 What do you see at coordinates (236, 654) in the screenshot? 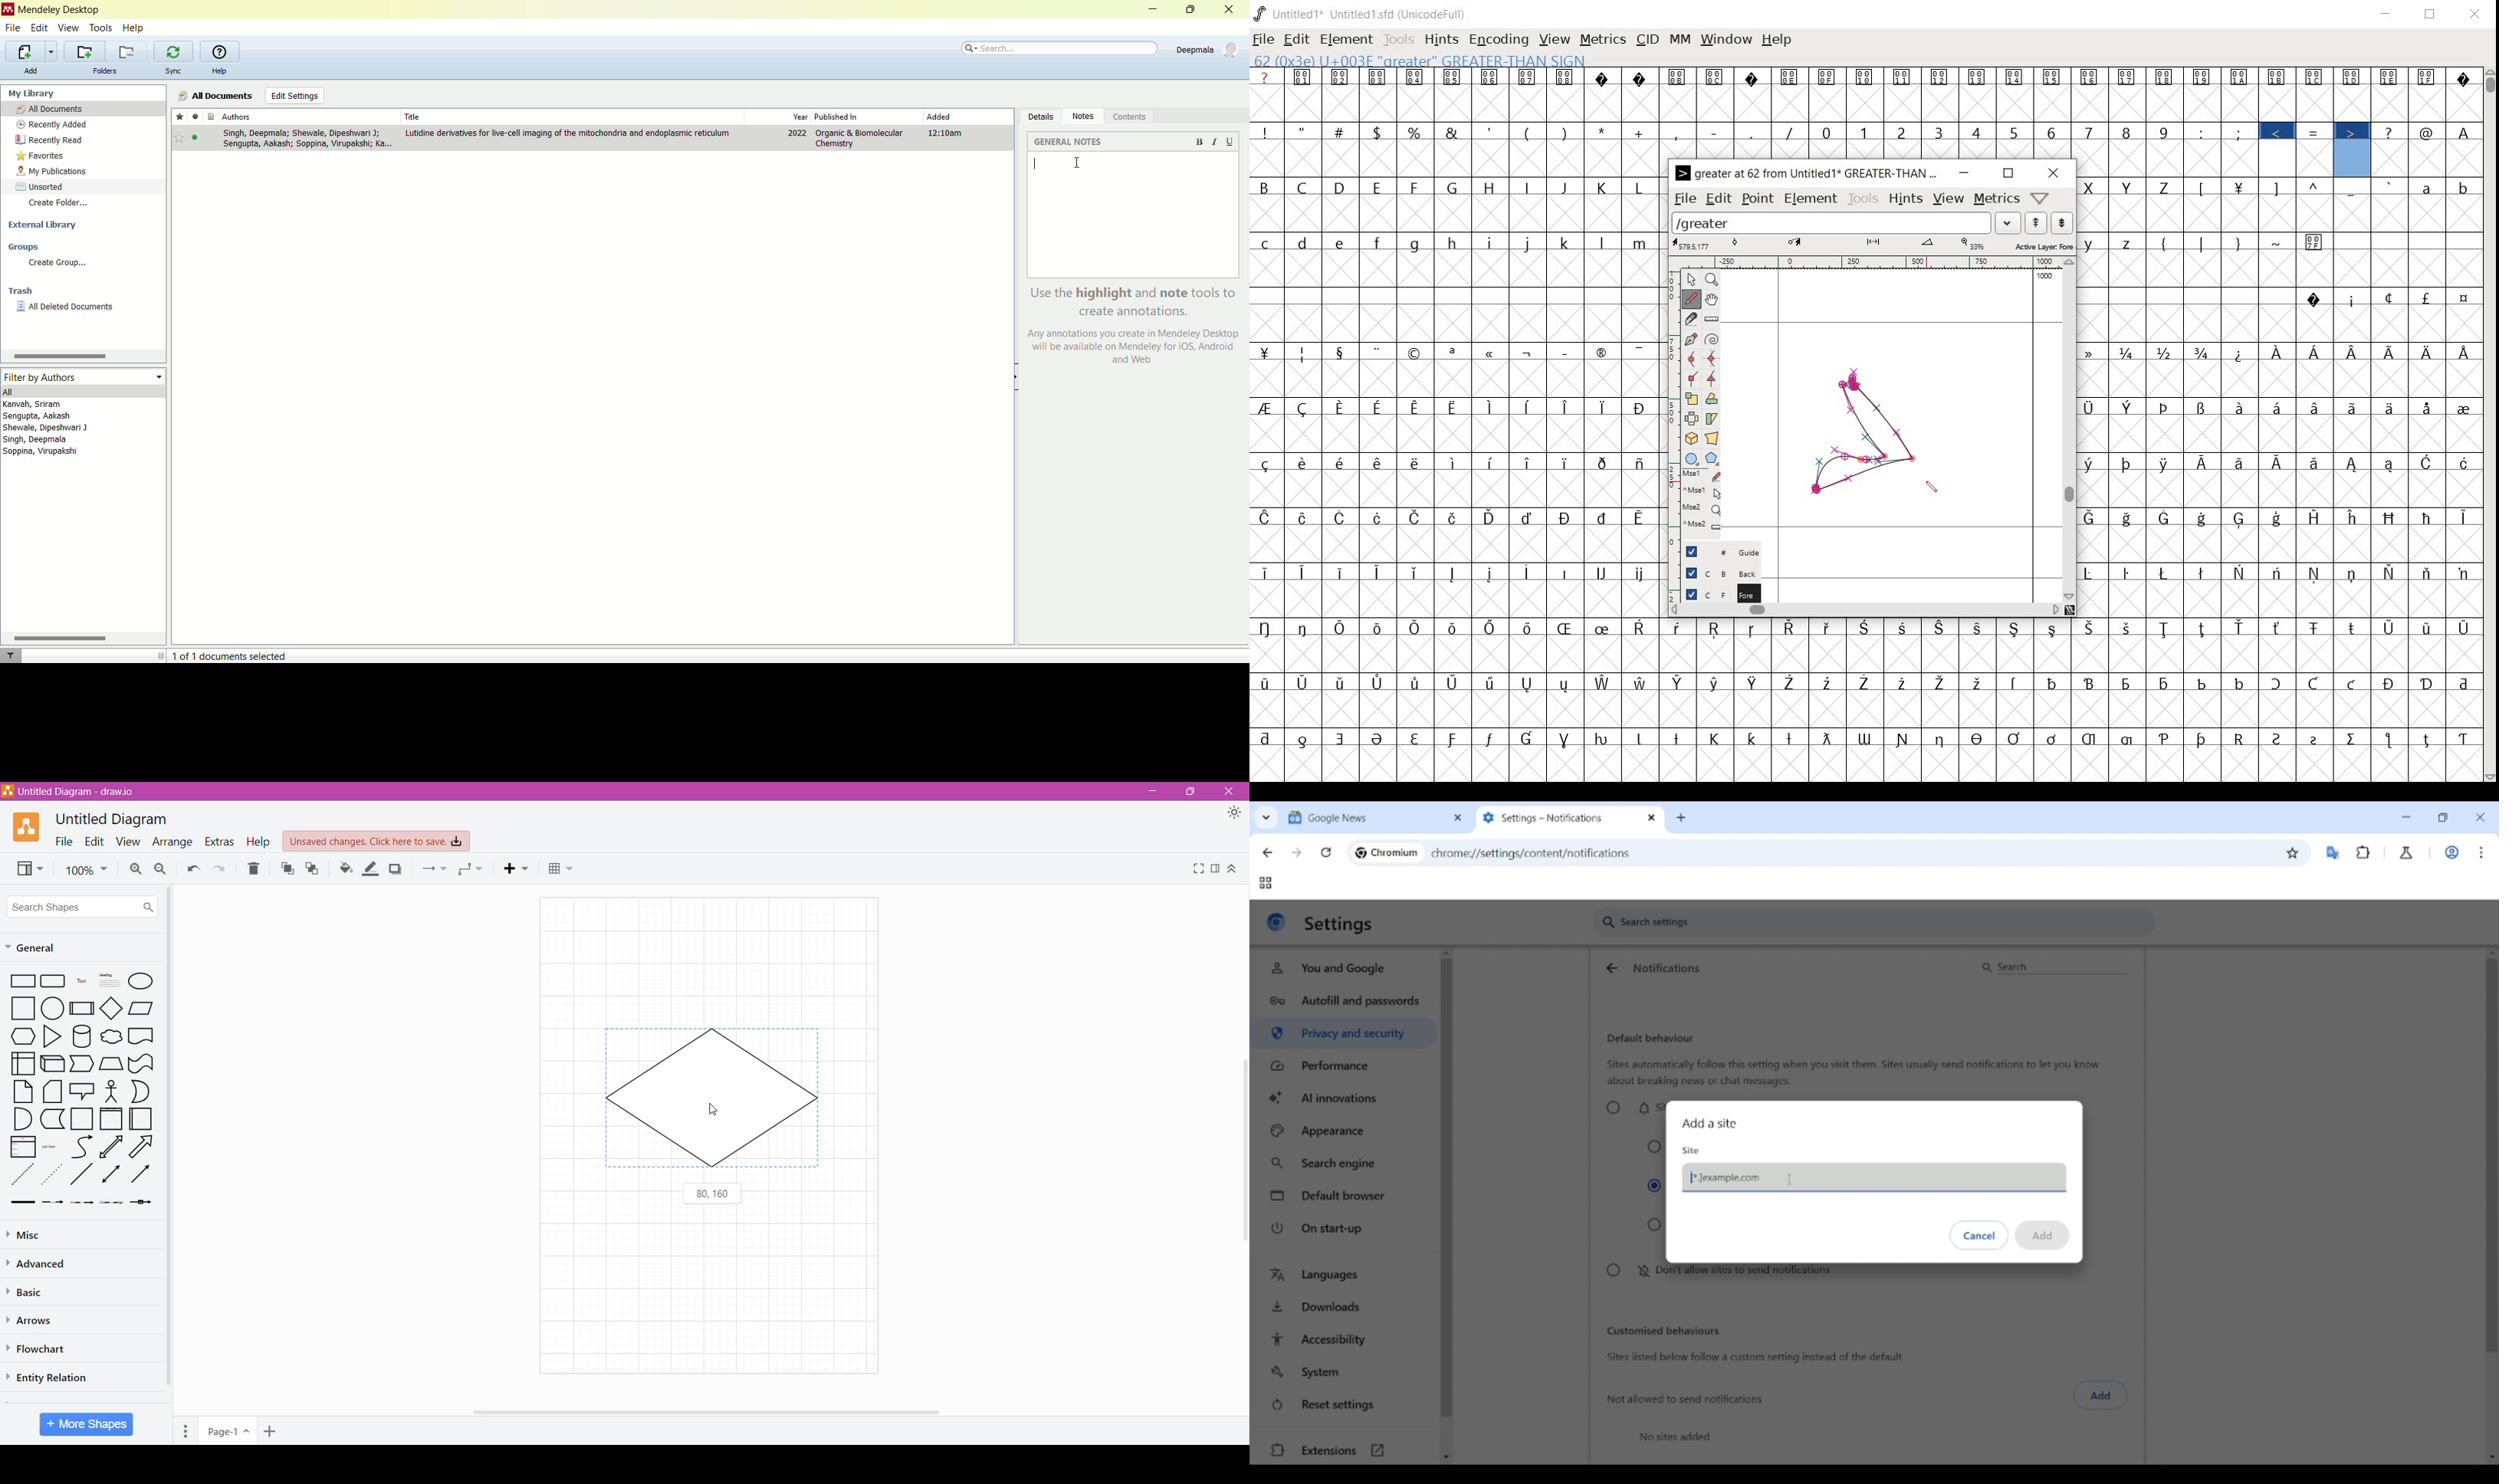
I see `1 of 1 documents selected` at bounding box center [236, 654].